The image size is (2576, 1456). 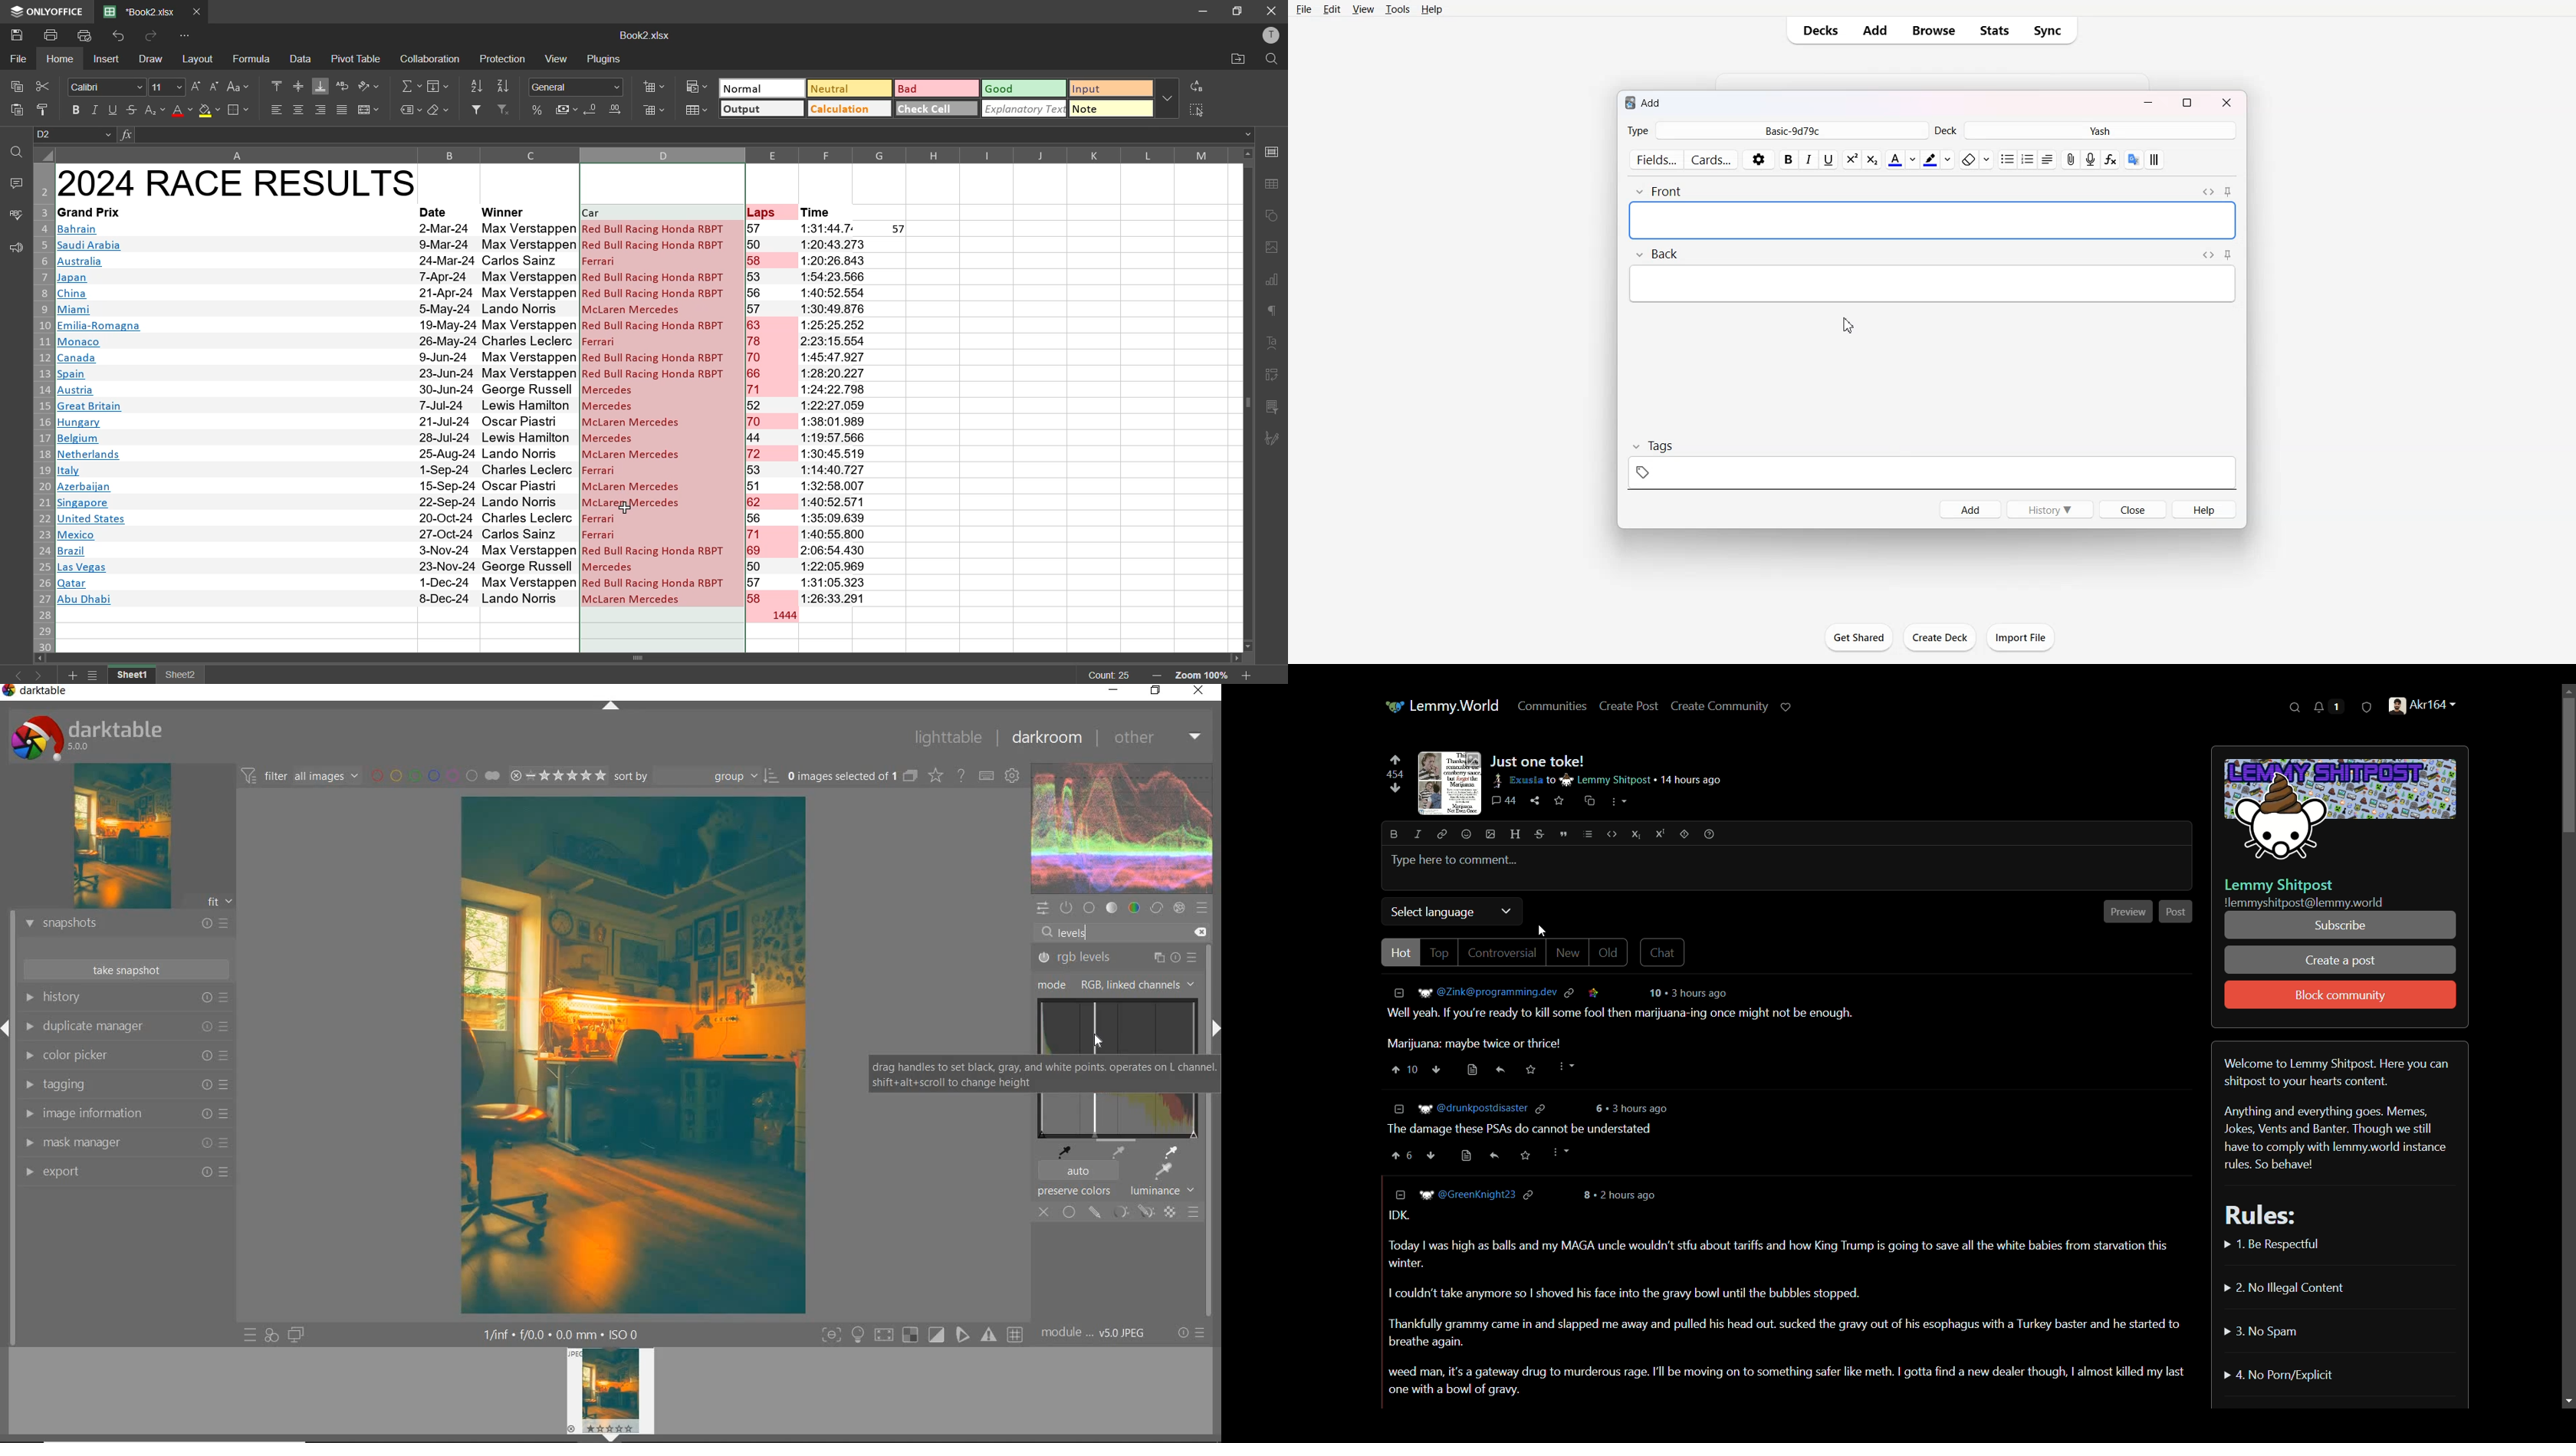 I want to click on toggle modes, so click(x=918, y=1334).